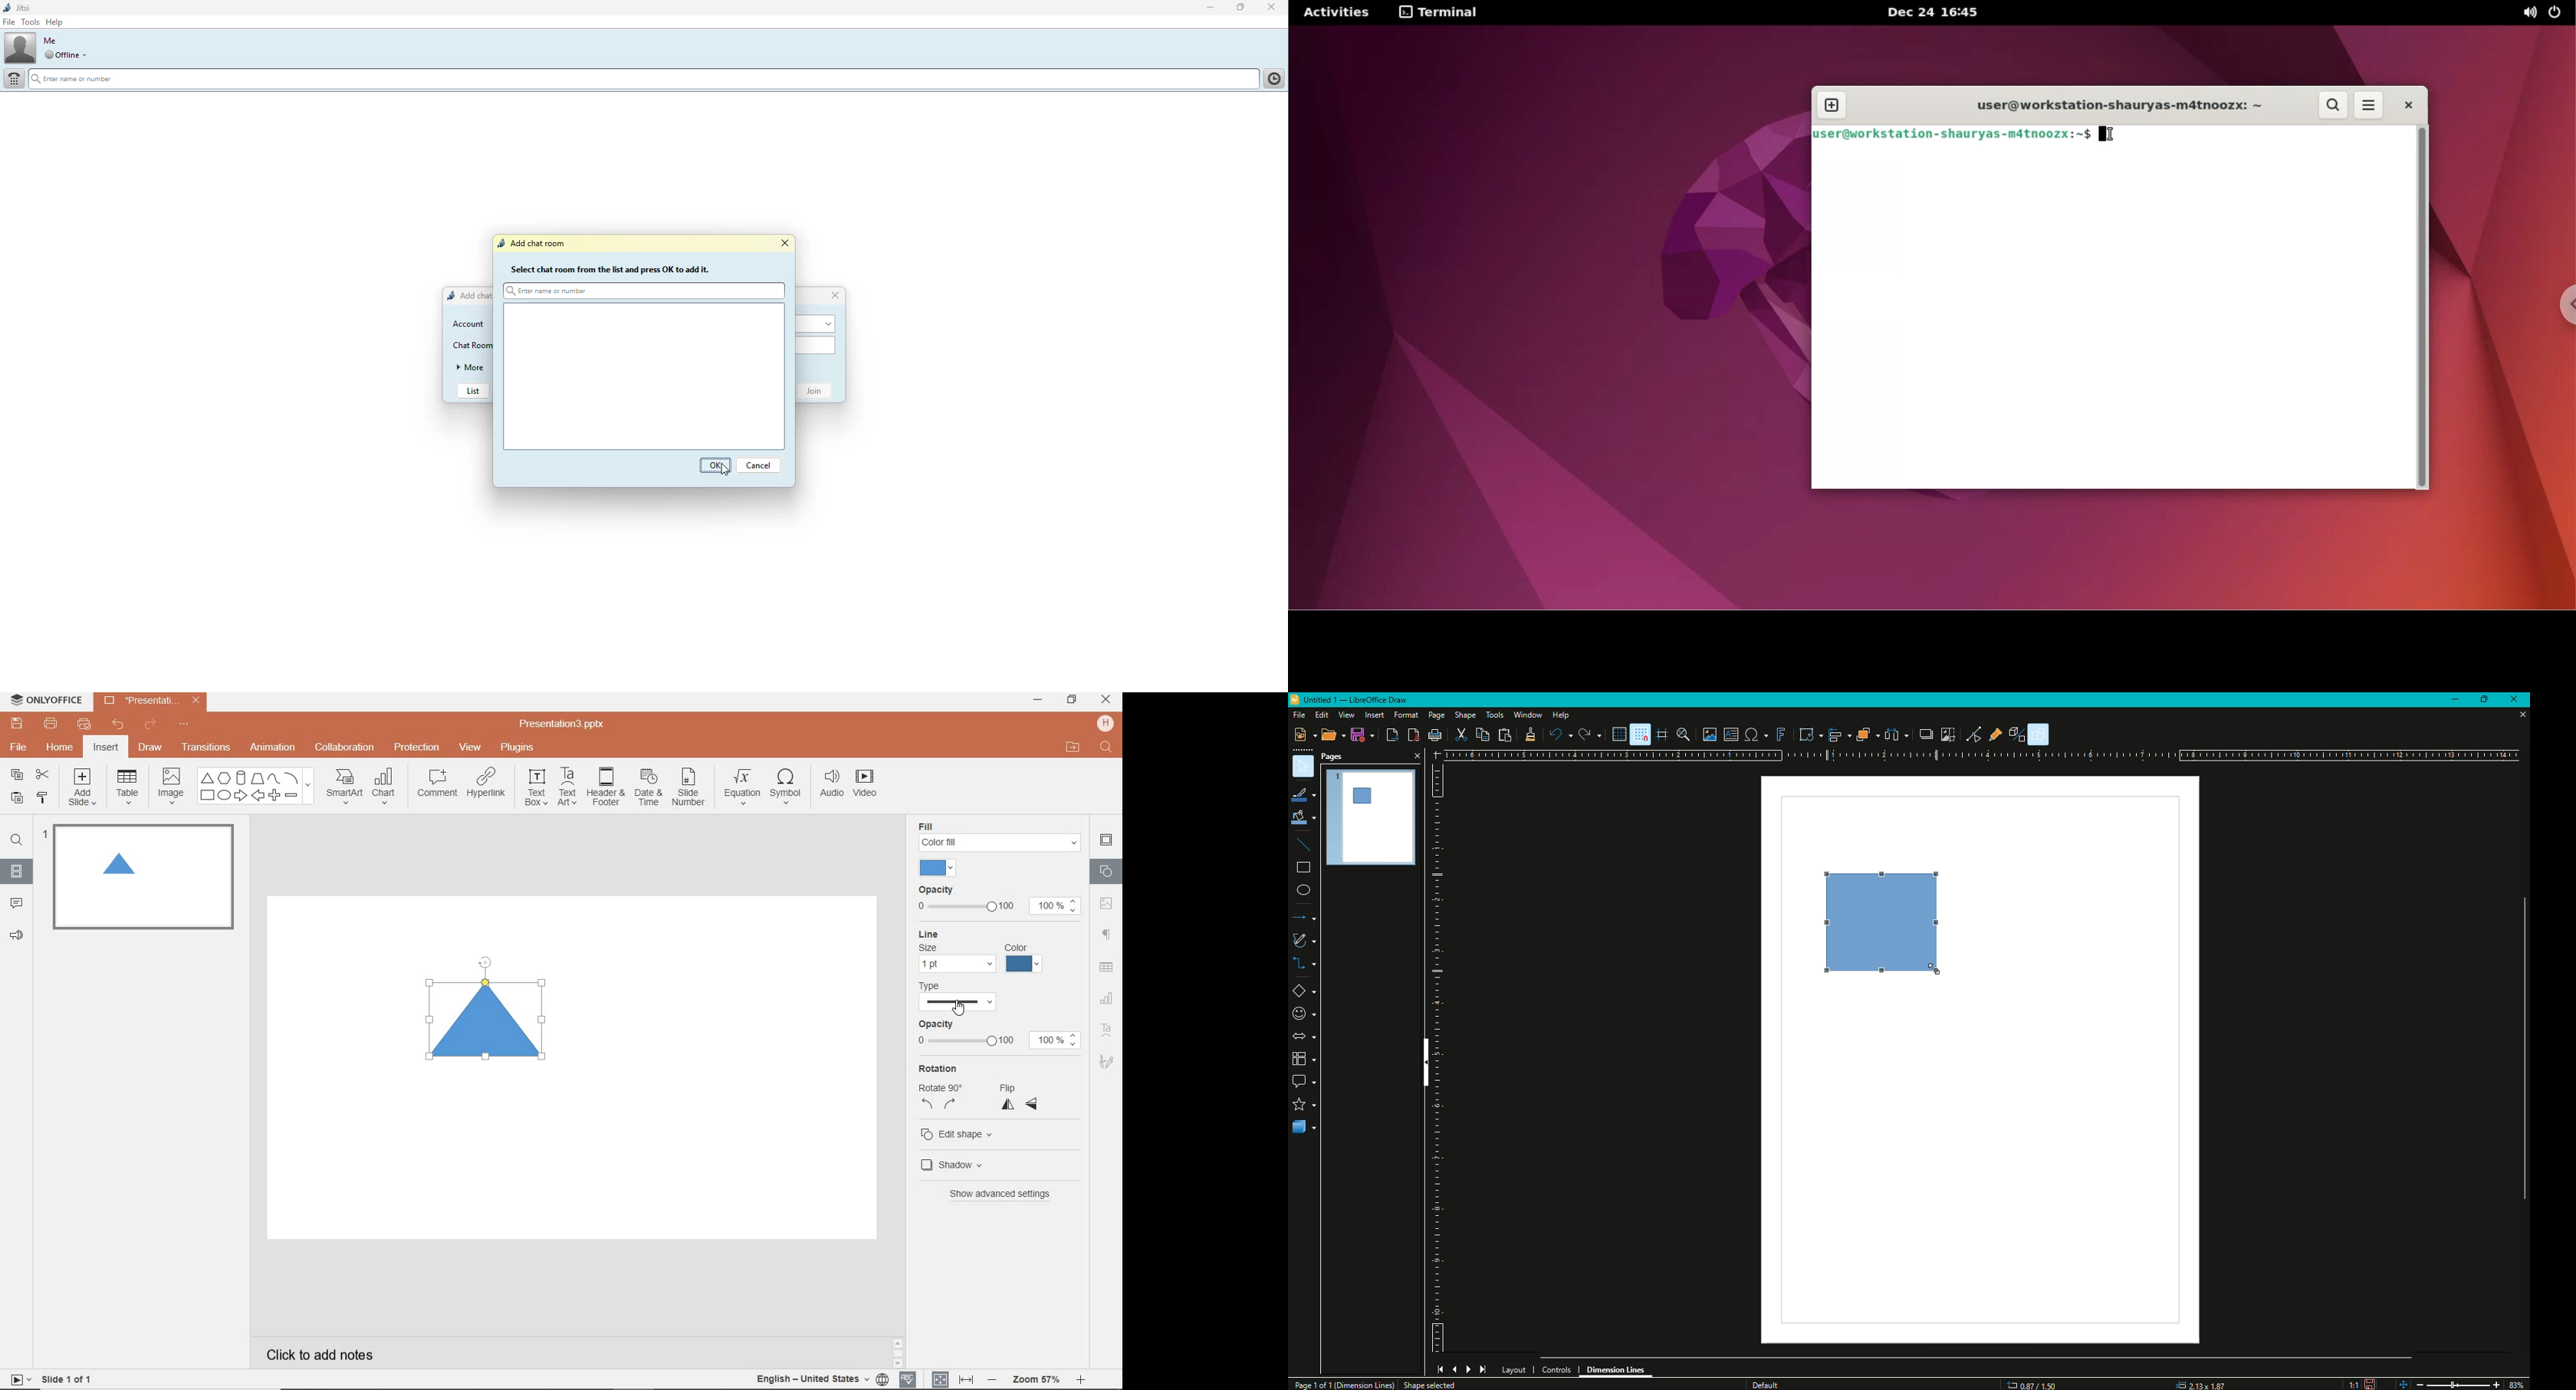 This screenshot has width=2576, height=1400. What do you see at coordinates (1305, 993) in the screenshot?
I see `Insert Shapes` at bounding box center [1305, 993].